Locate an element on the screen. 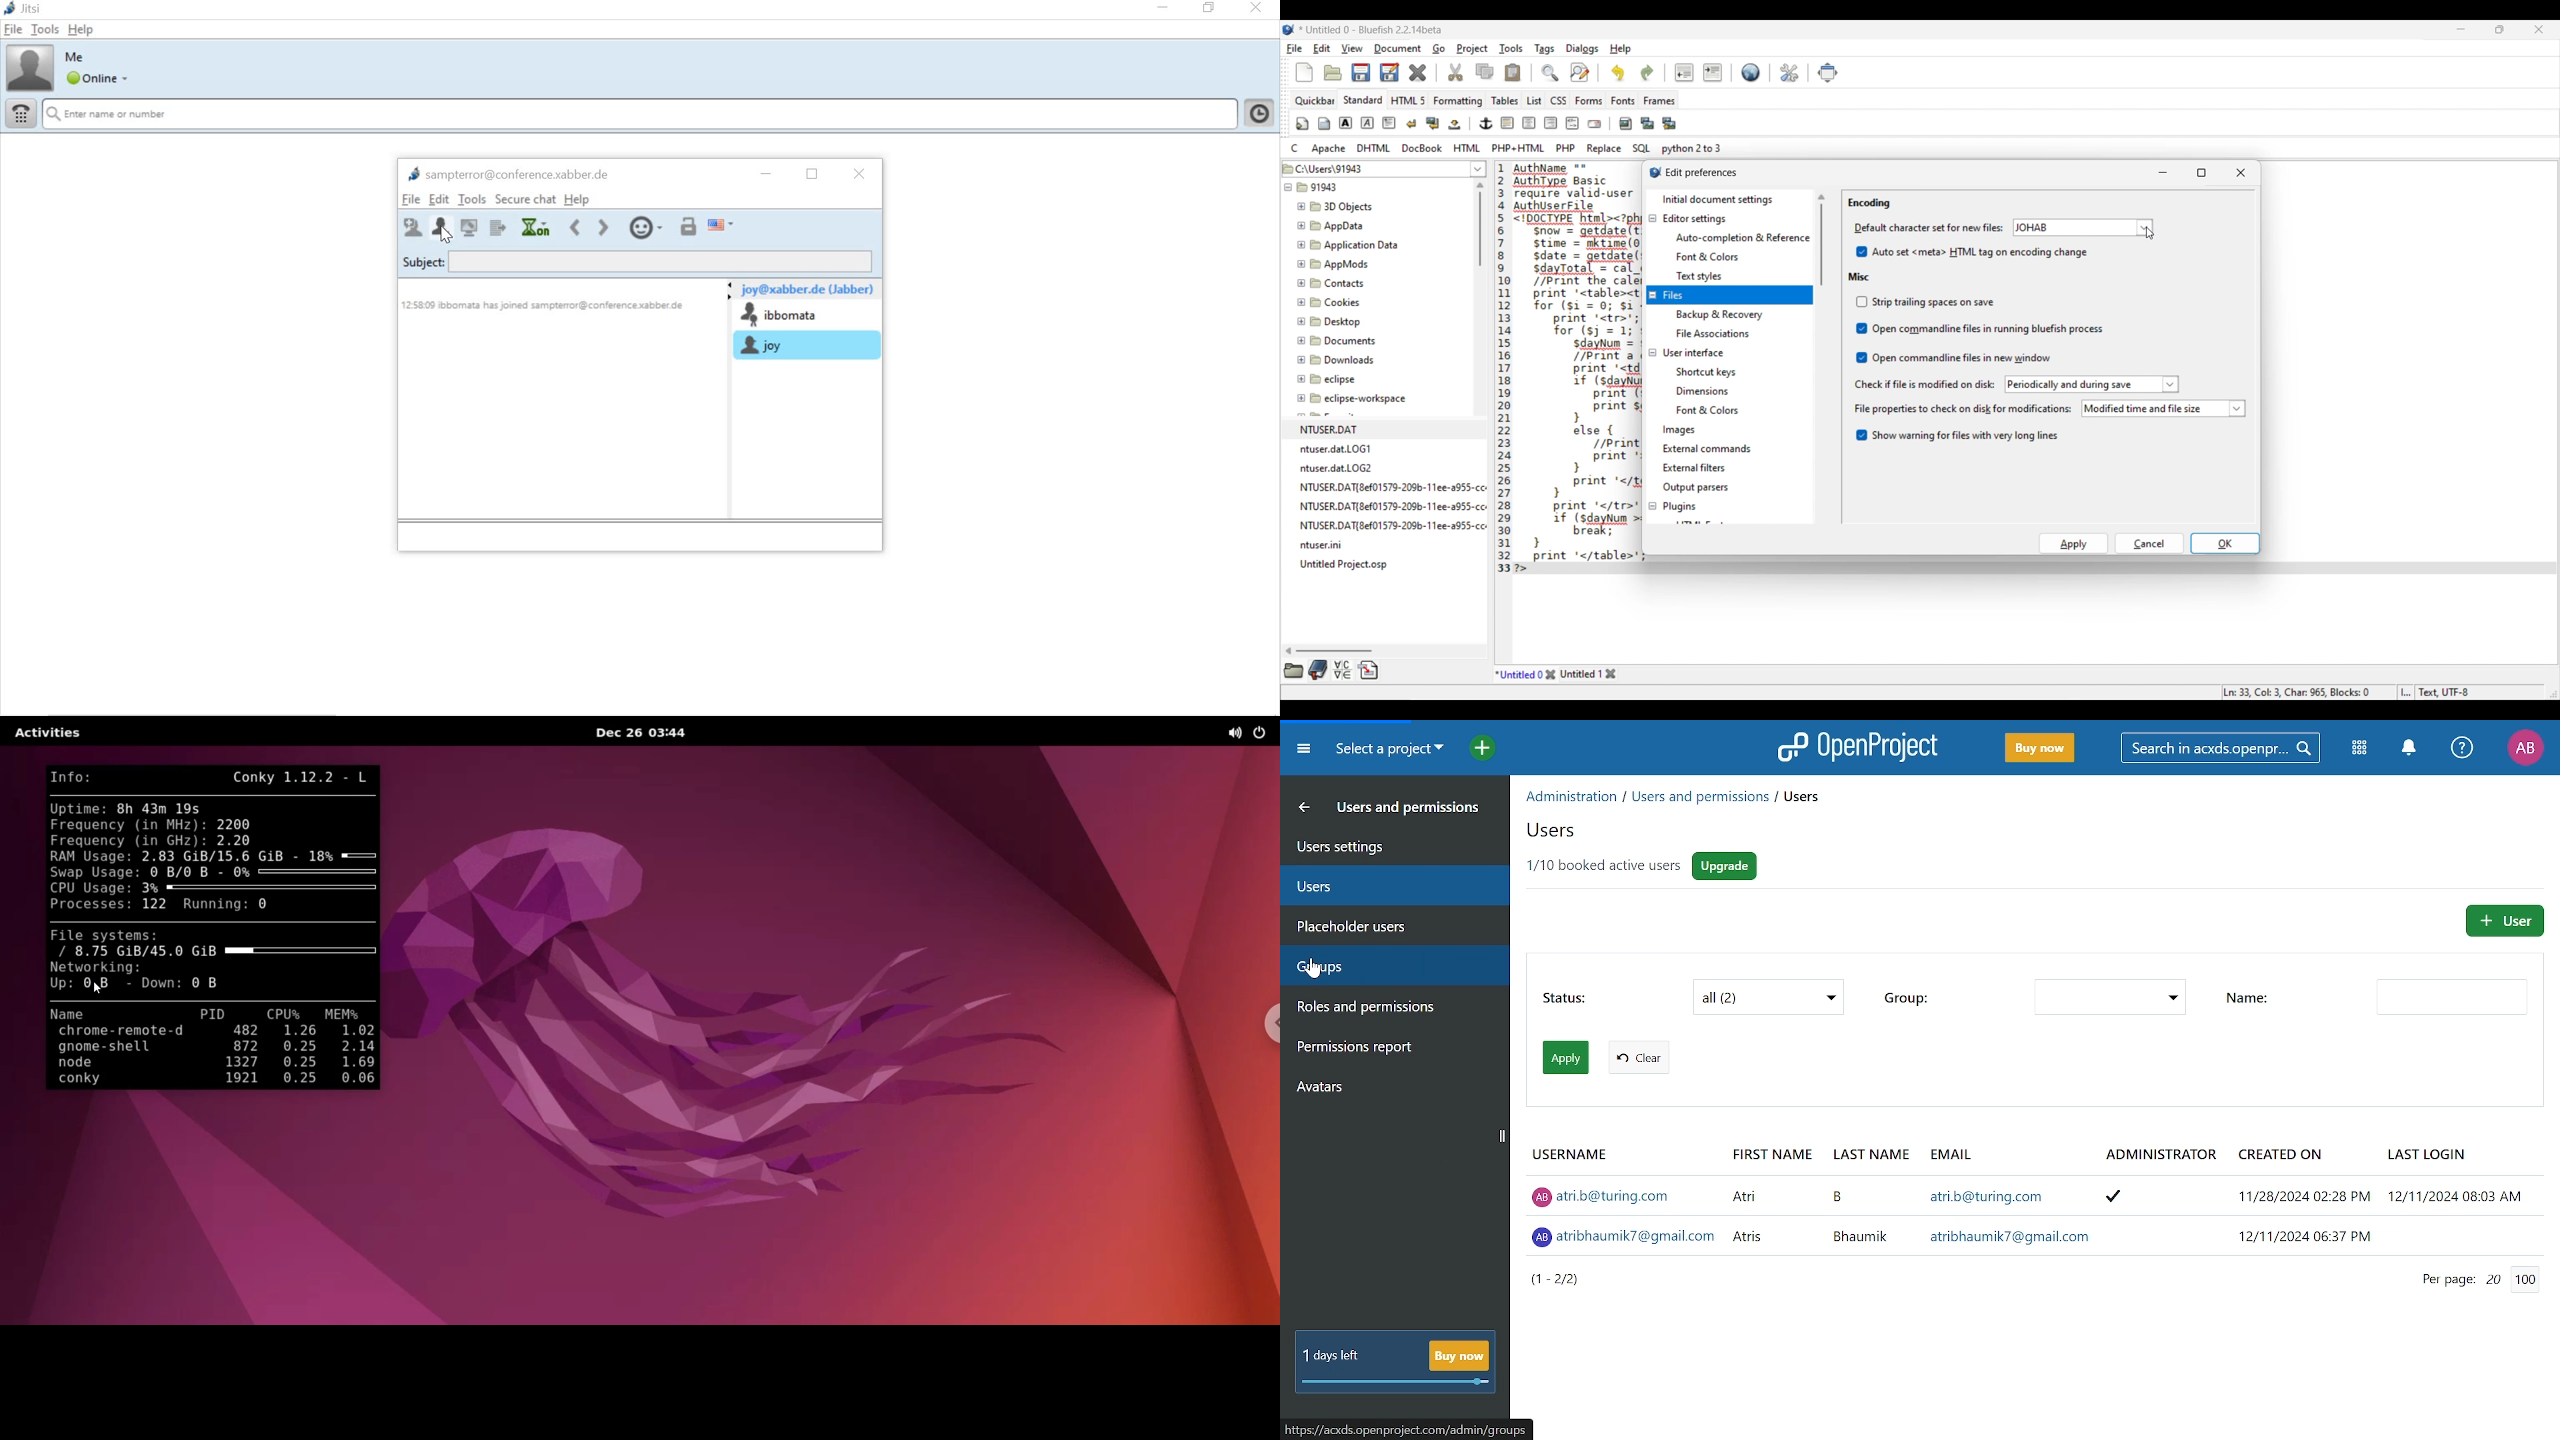 The width and height of the screenshot is (2576, 1456). tools is located at coordinates (473, 200).